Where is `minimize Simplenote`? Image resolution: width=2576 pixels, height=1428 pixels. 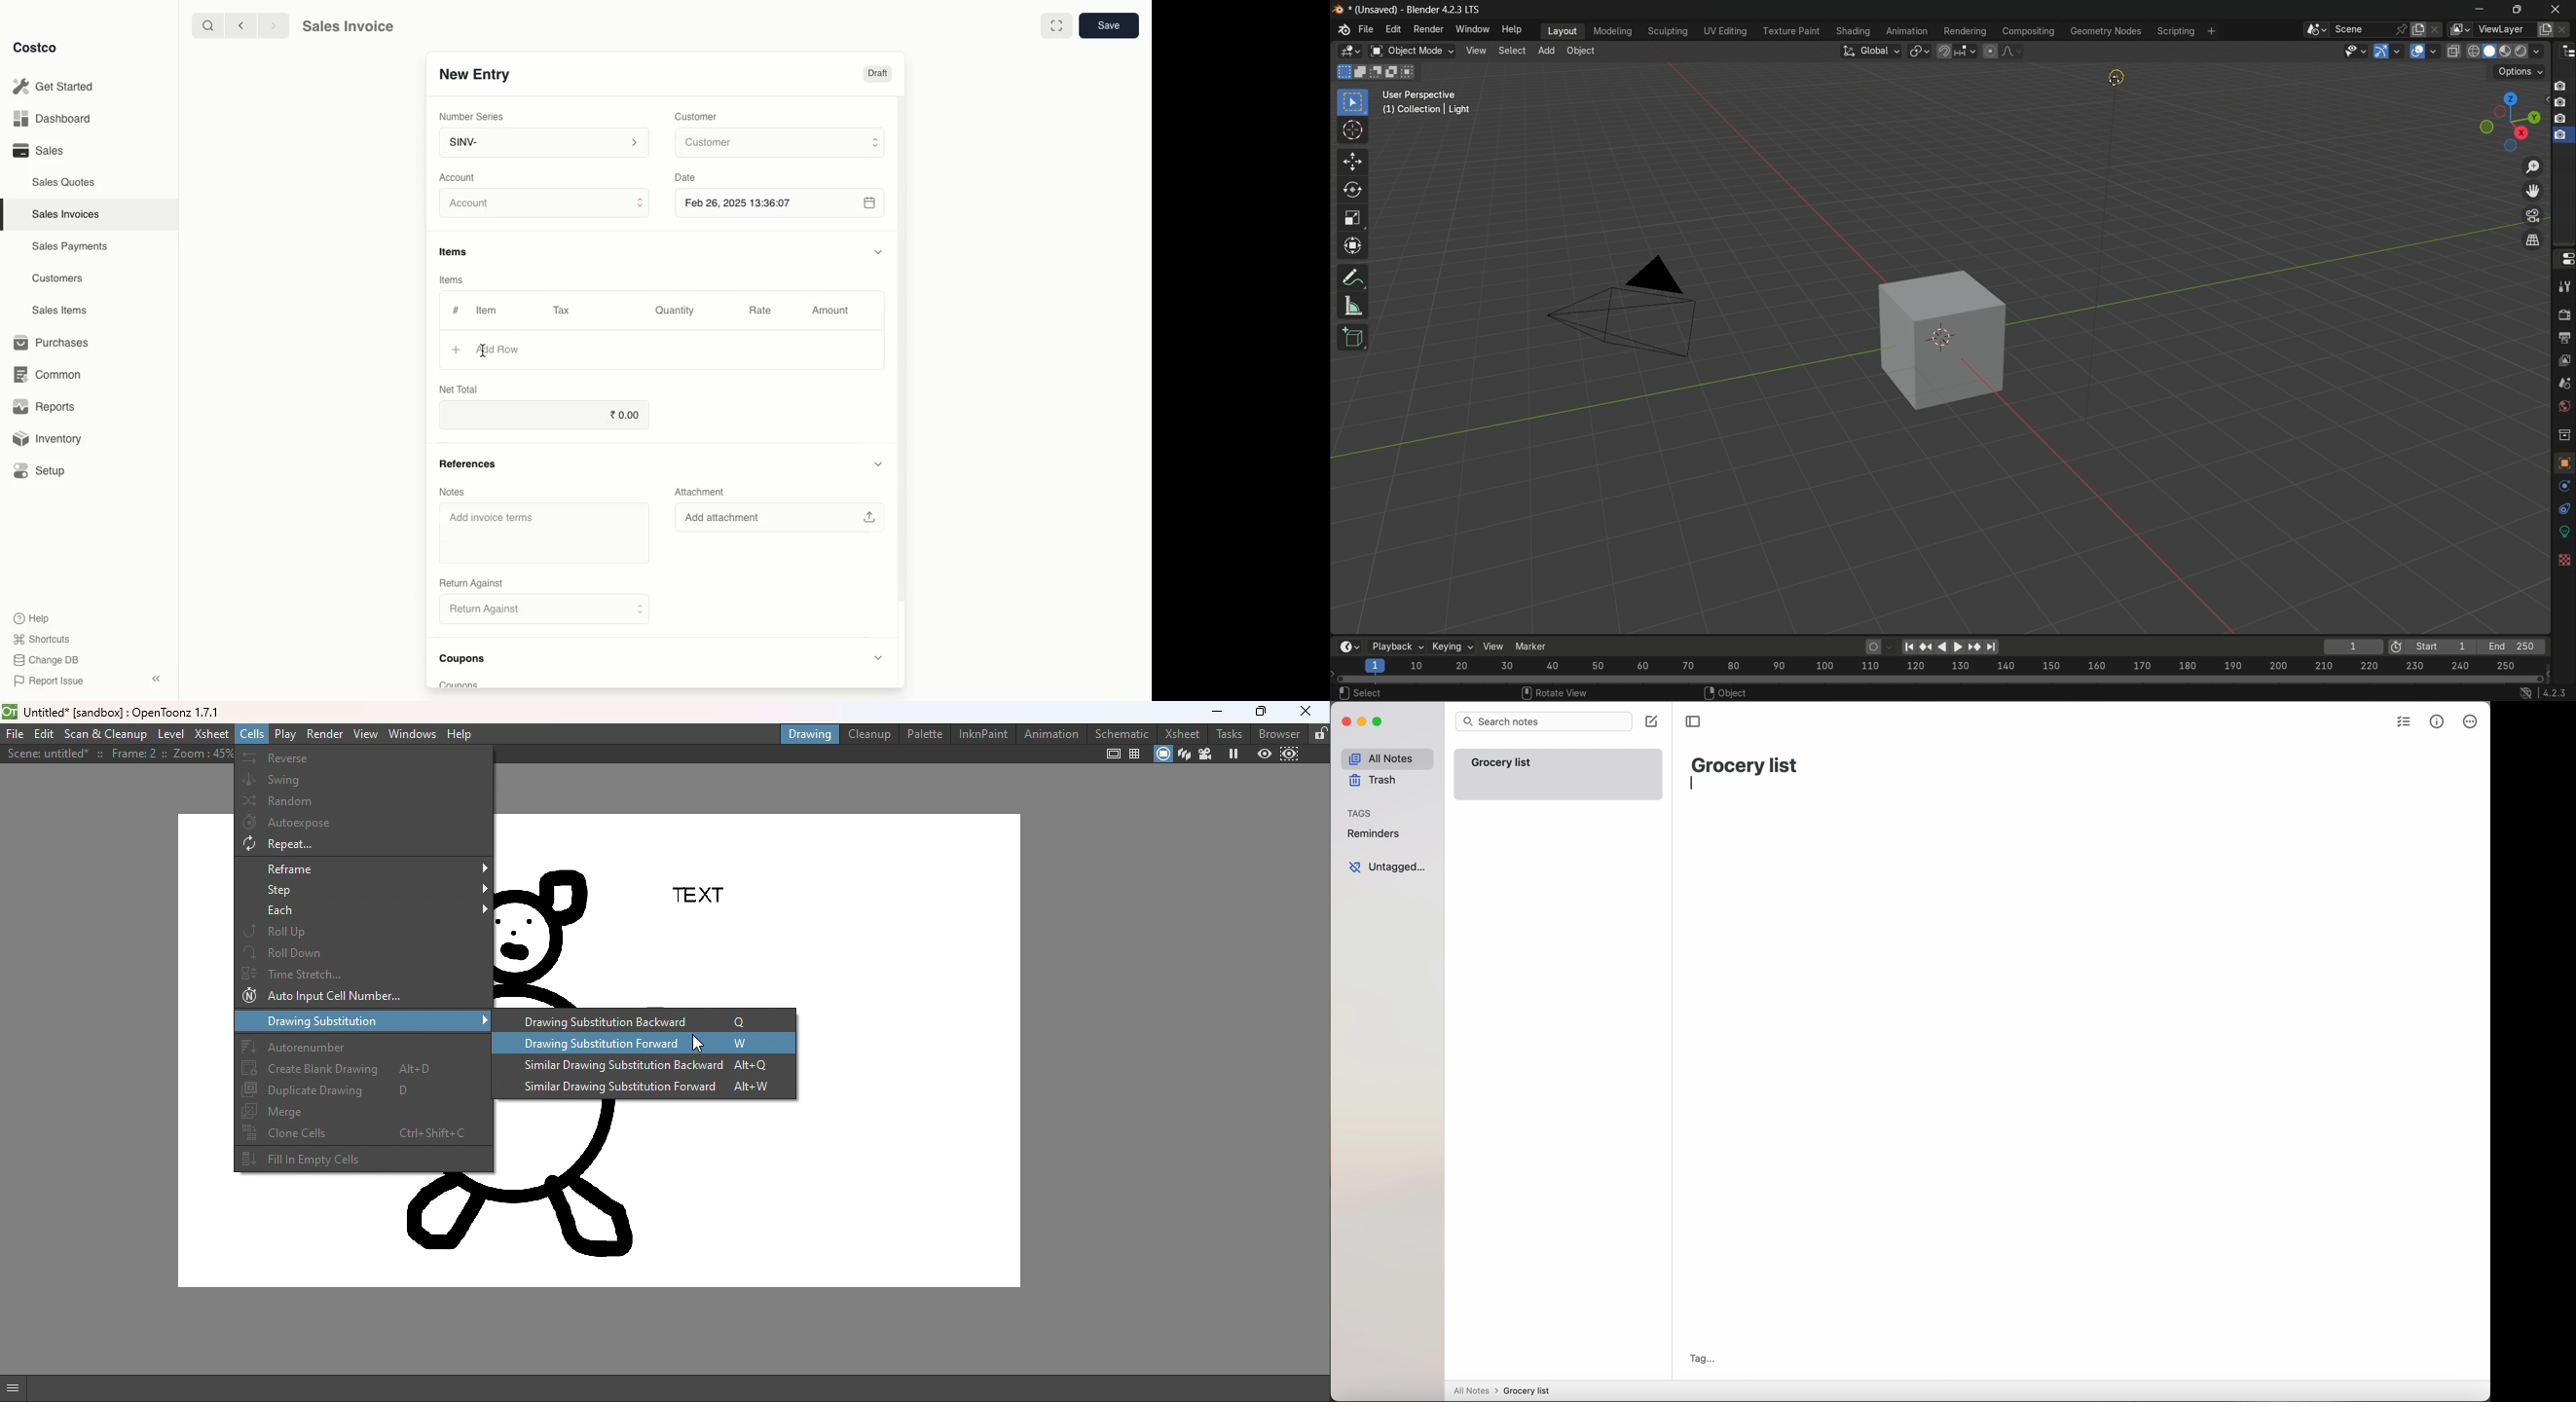 minimize Simplenote is located at coordinates (1364, 724).